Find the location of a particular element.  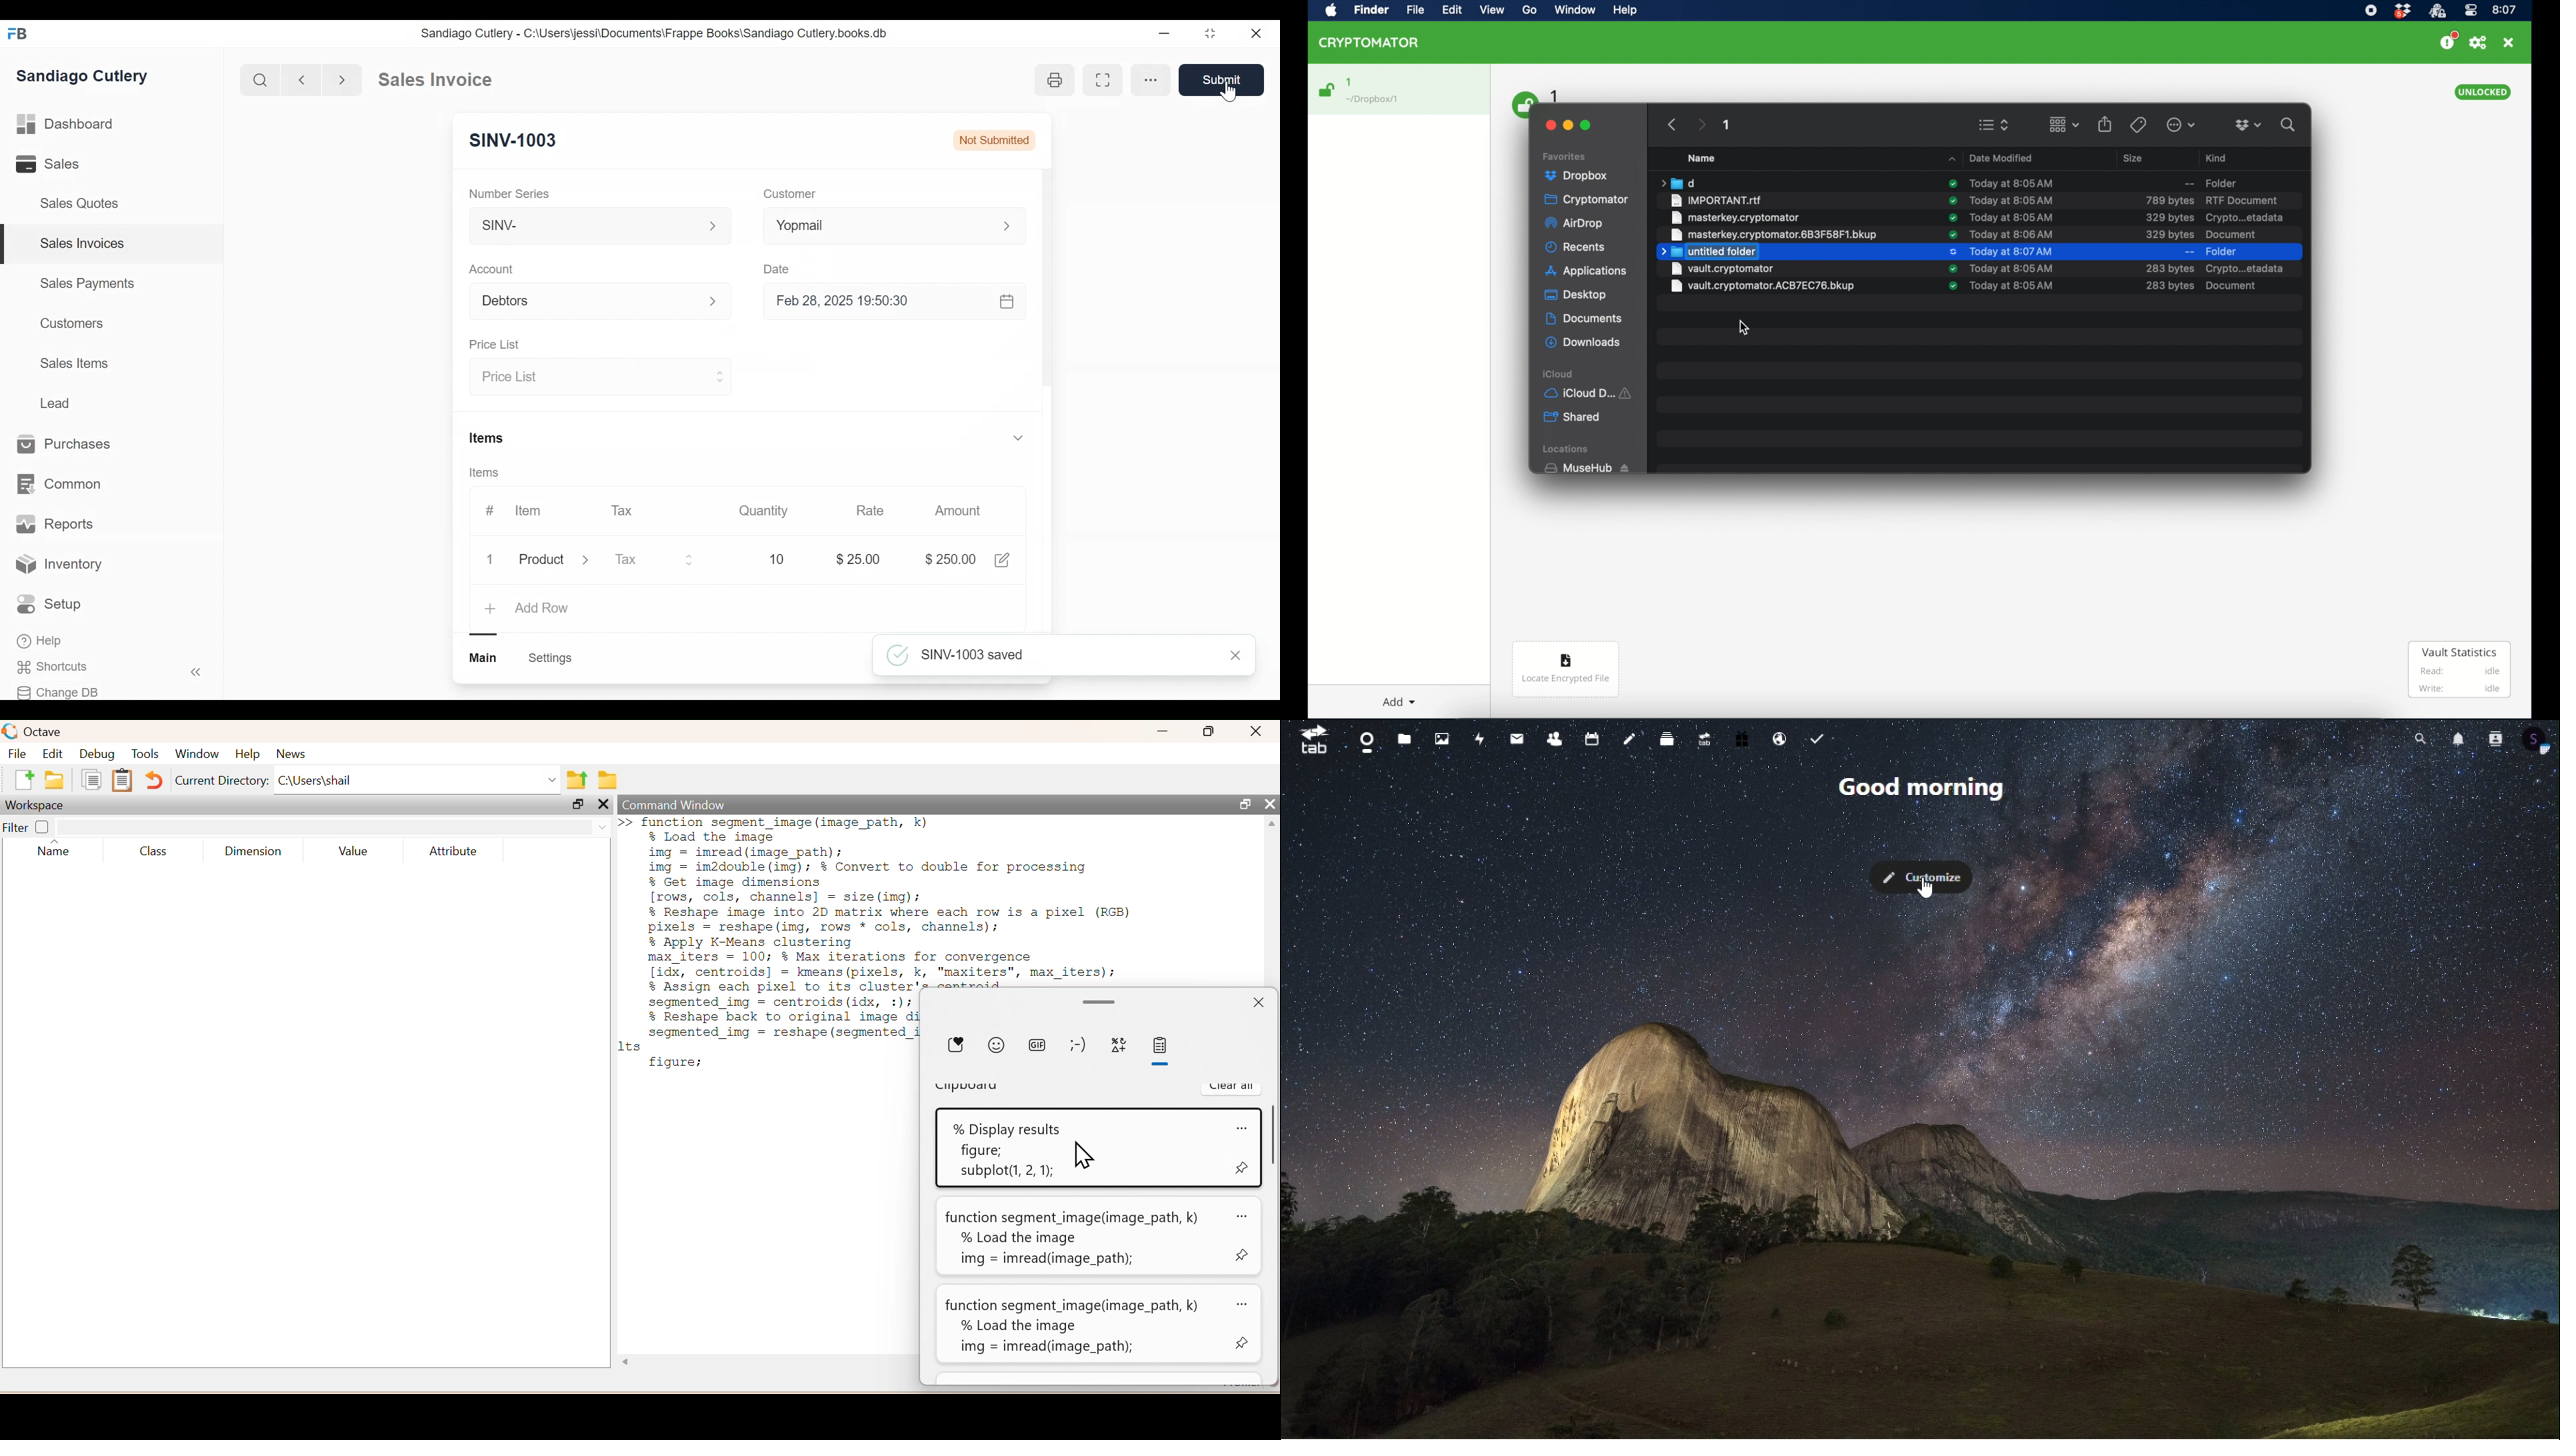

Current Directory: is located at coordinates (222, 783).